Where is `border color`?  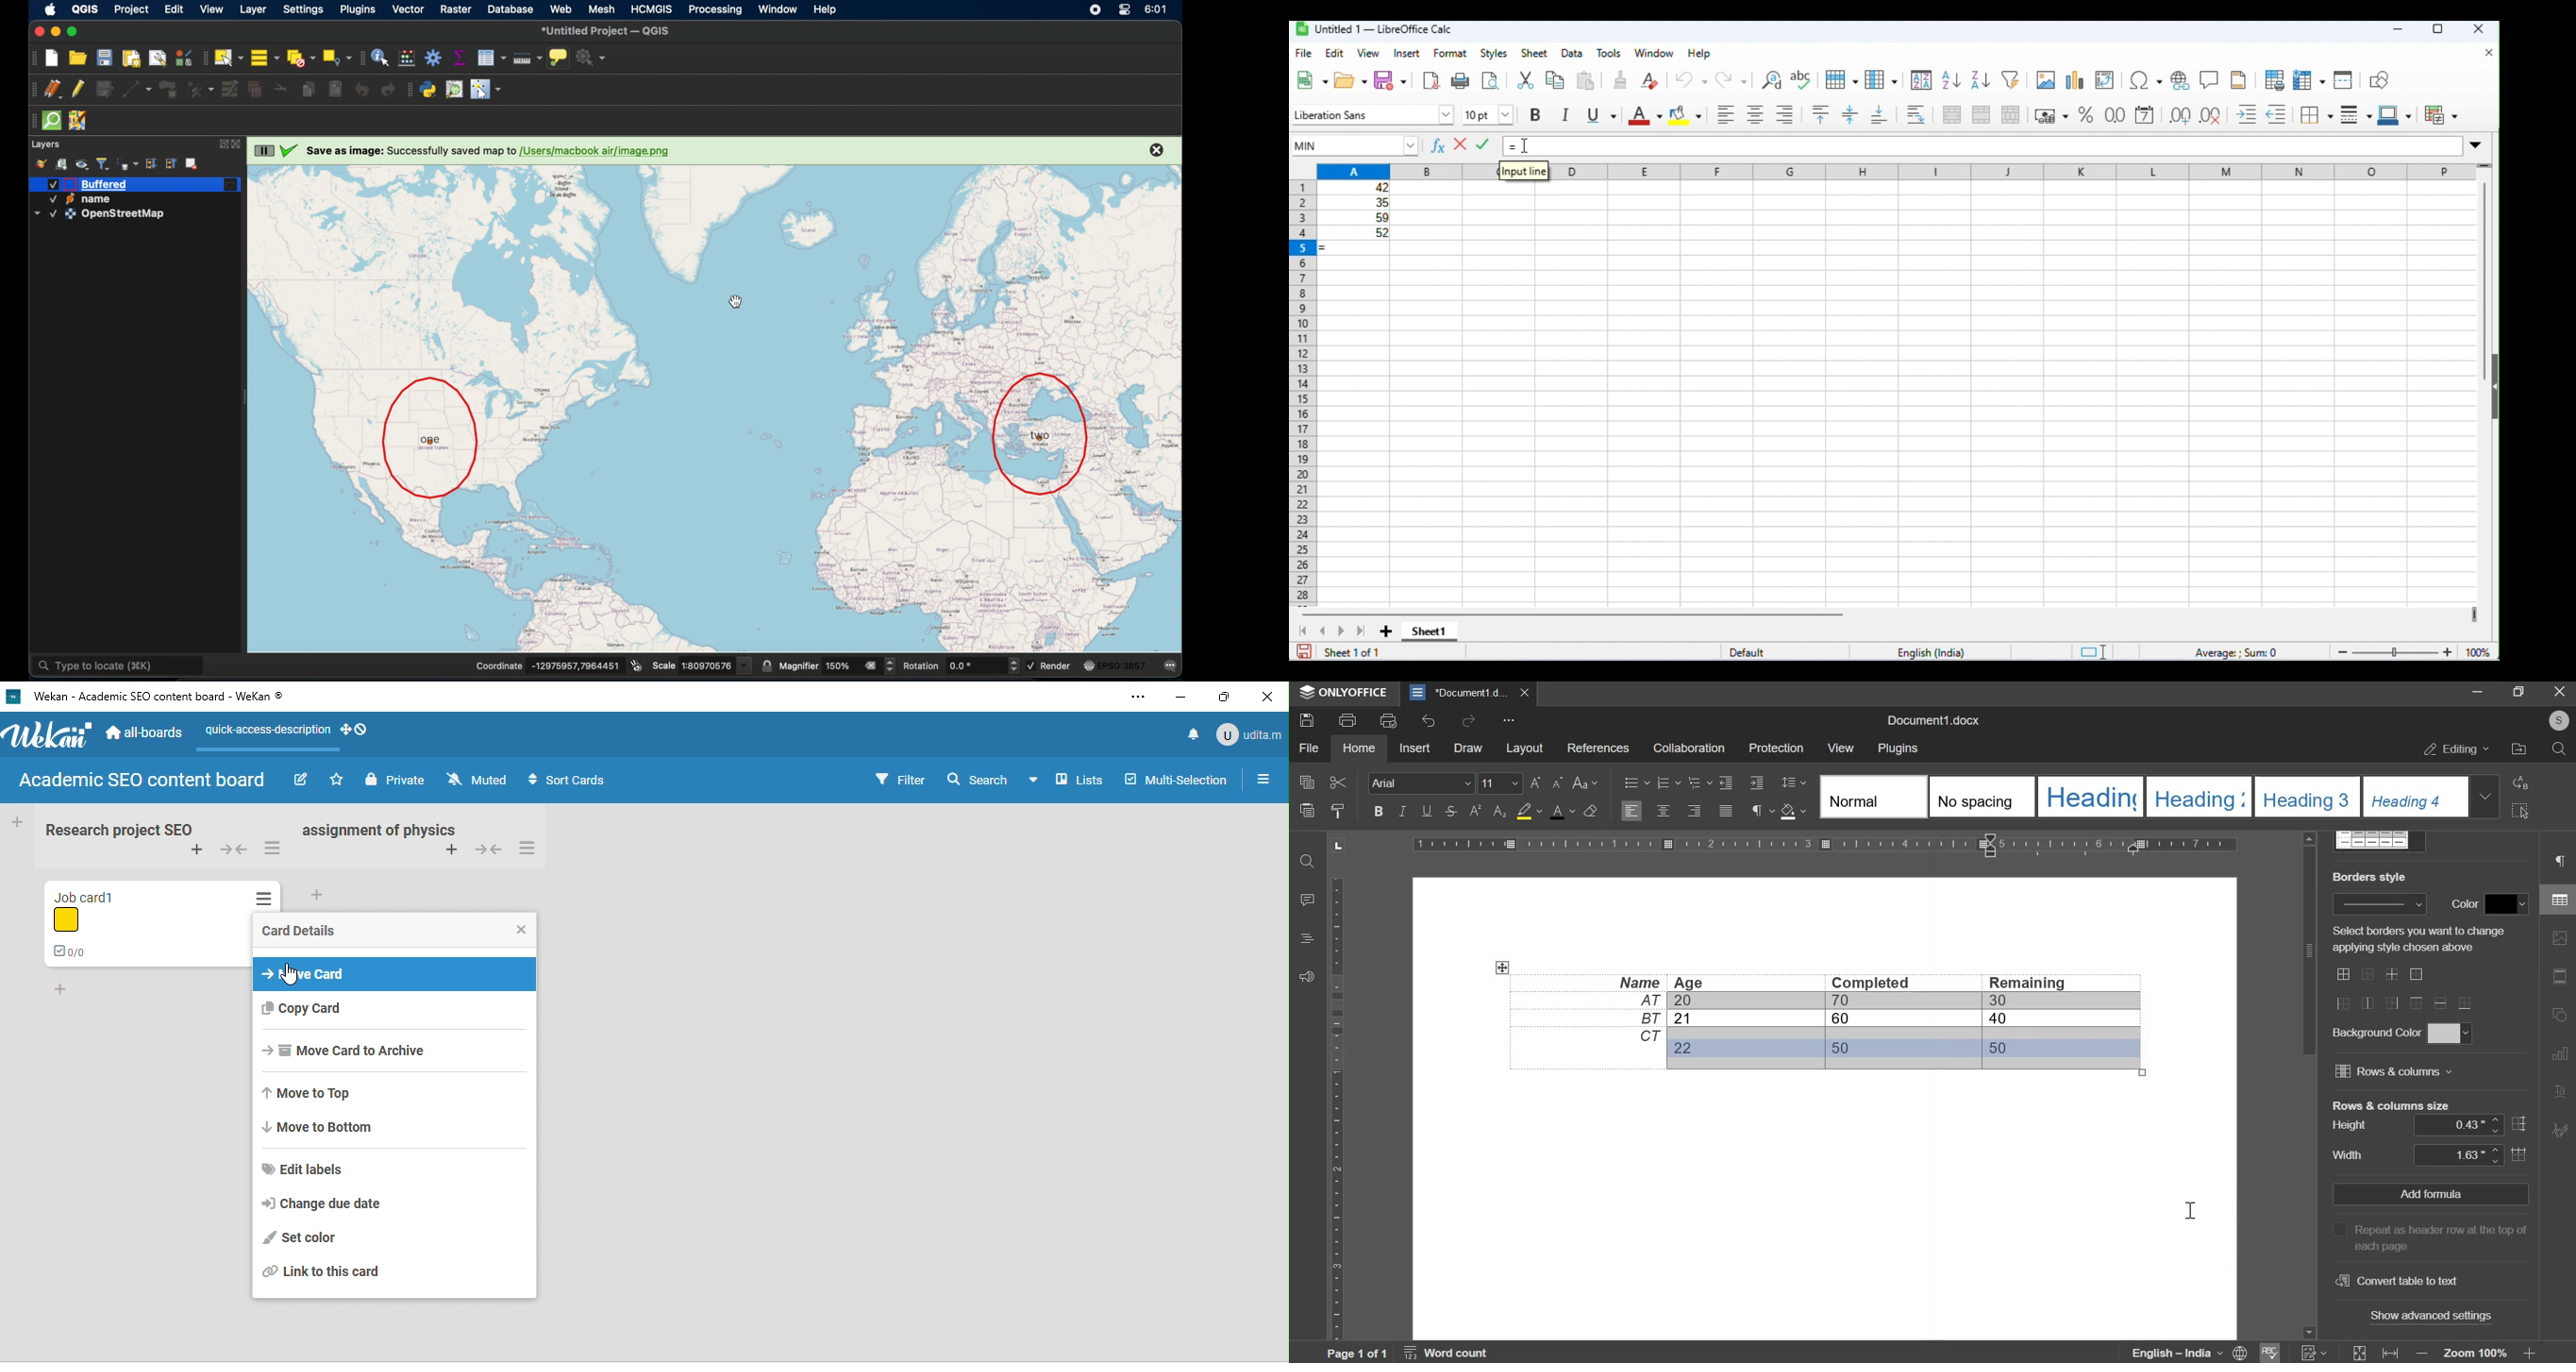 border color is located at coordinates (2509, 902).